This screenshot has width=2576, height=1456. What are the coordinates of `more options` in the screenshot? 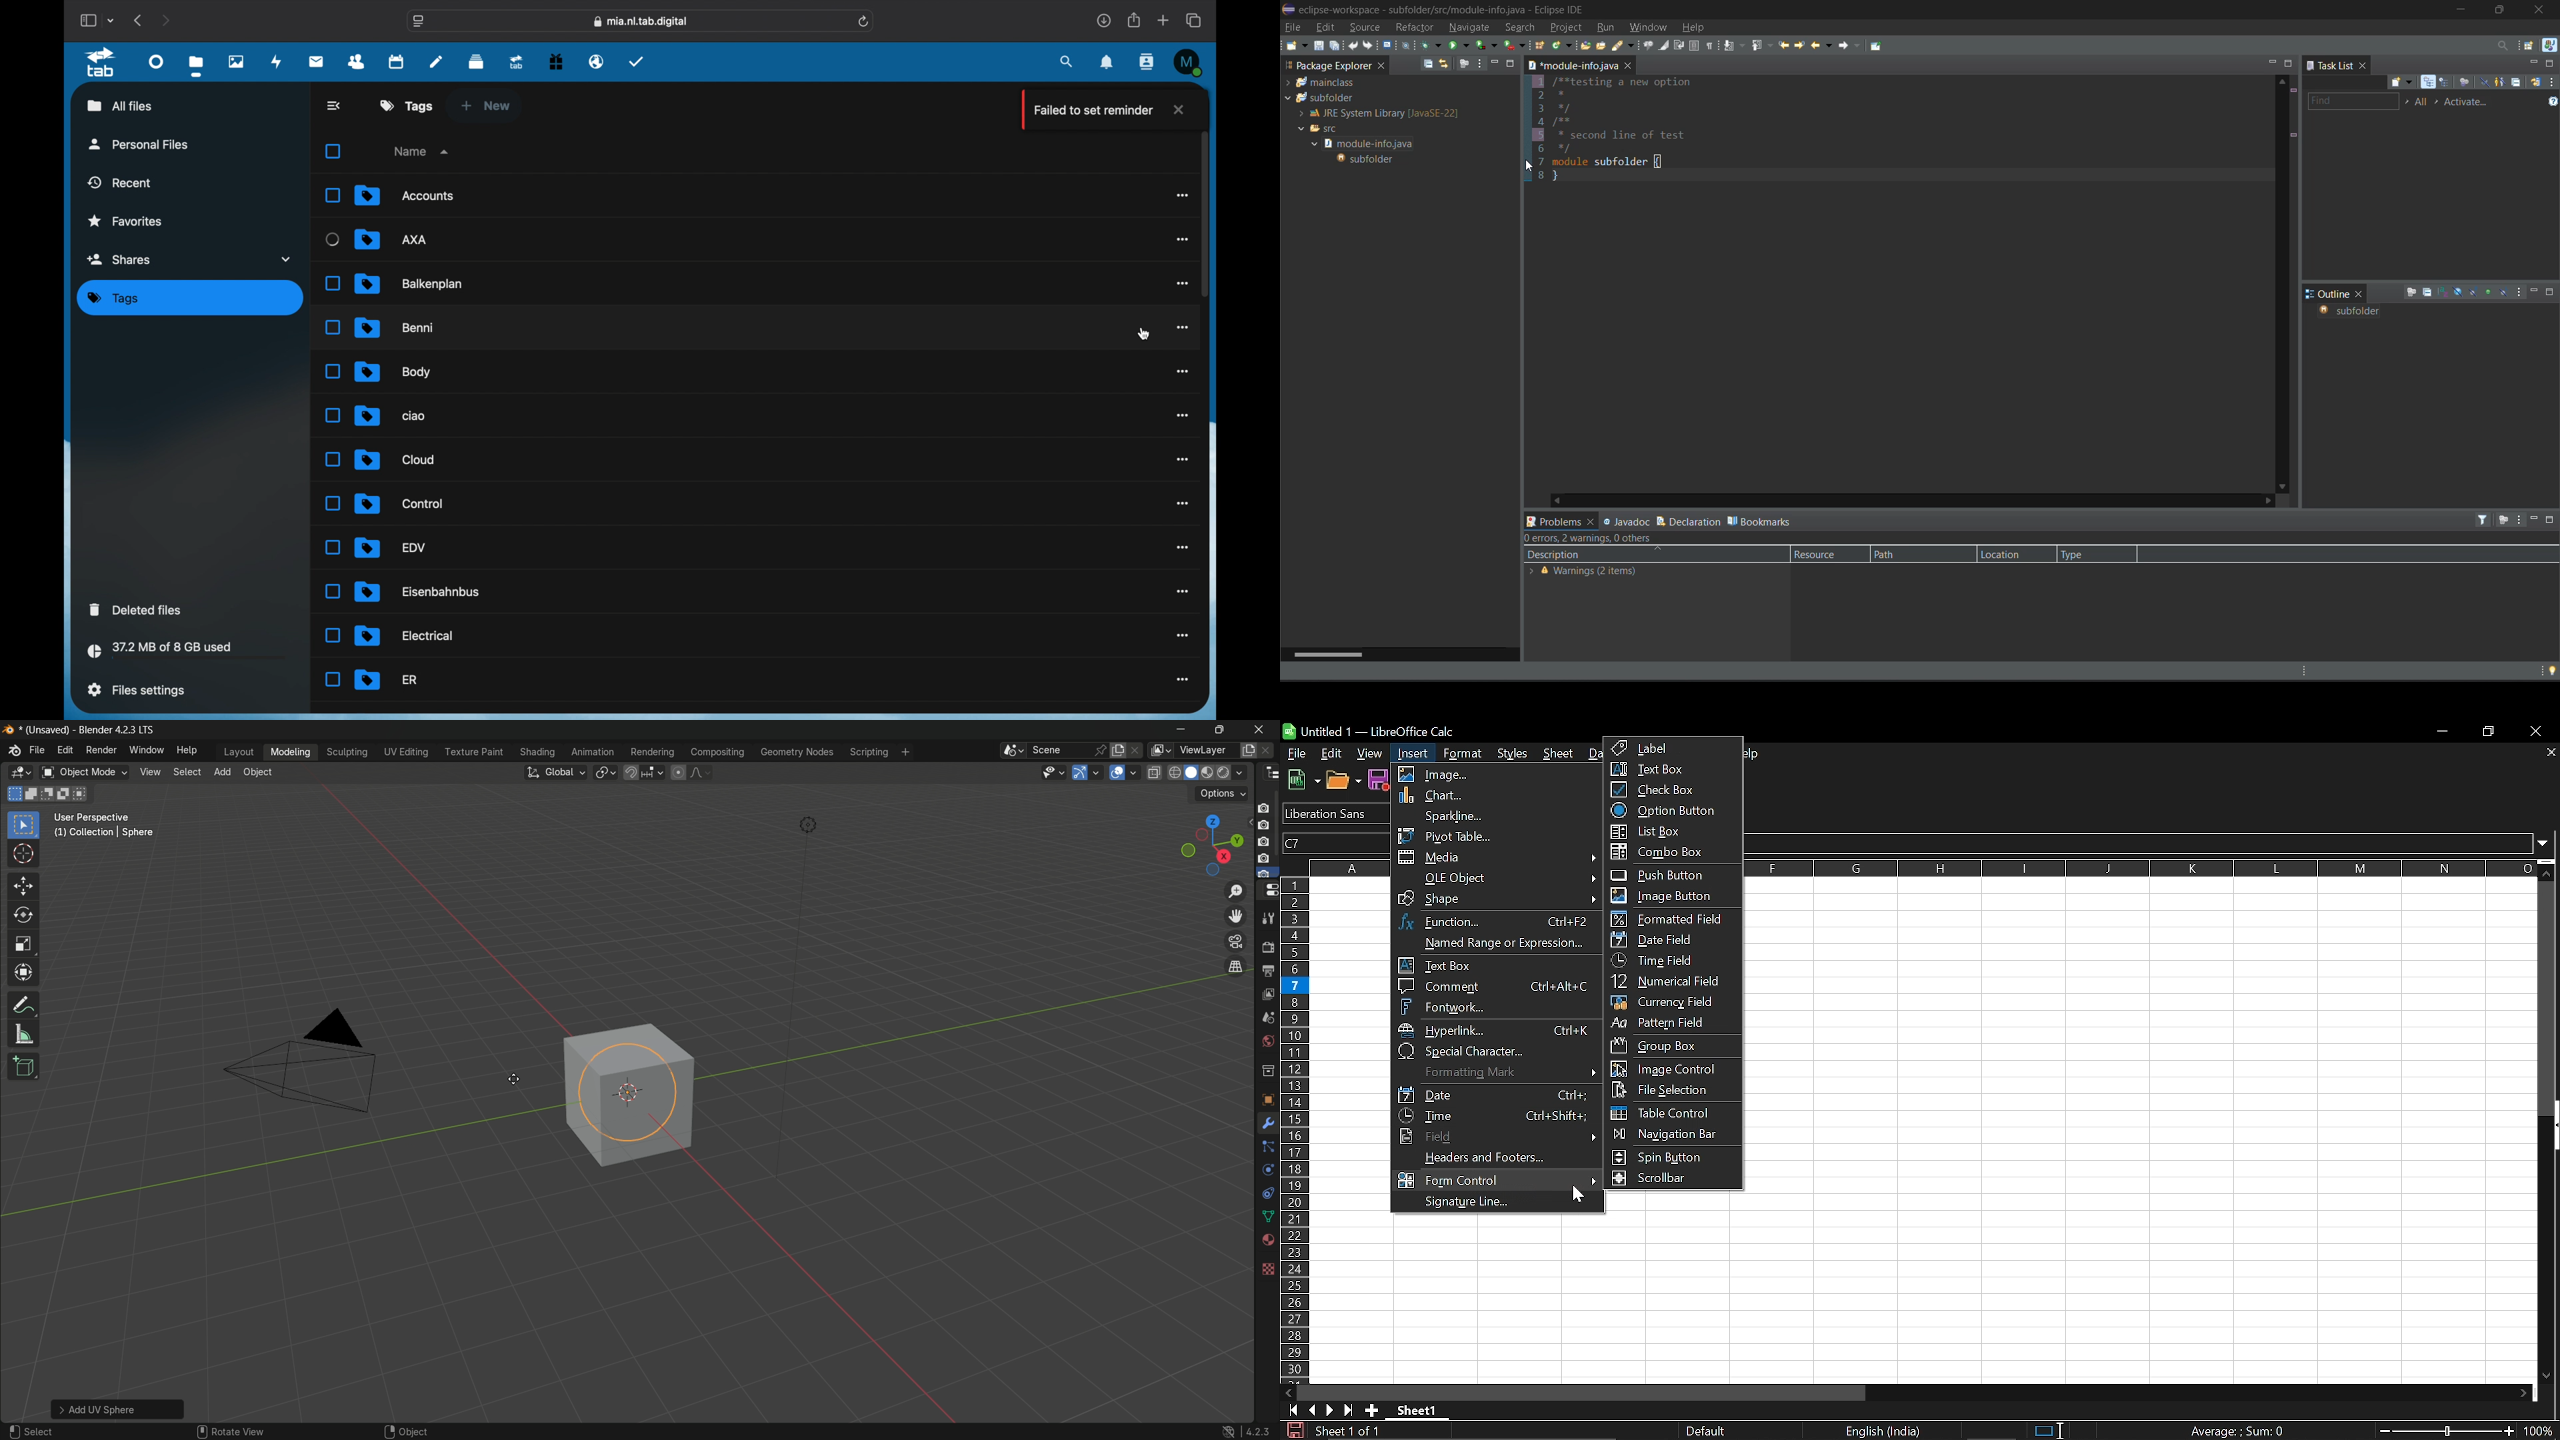 It's located at (1181, 547).